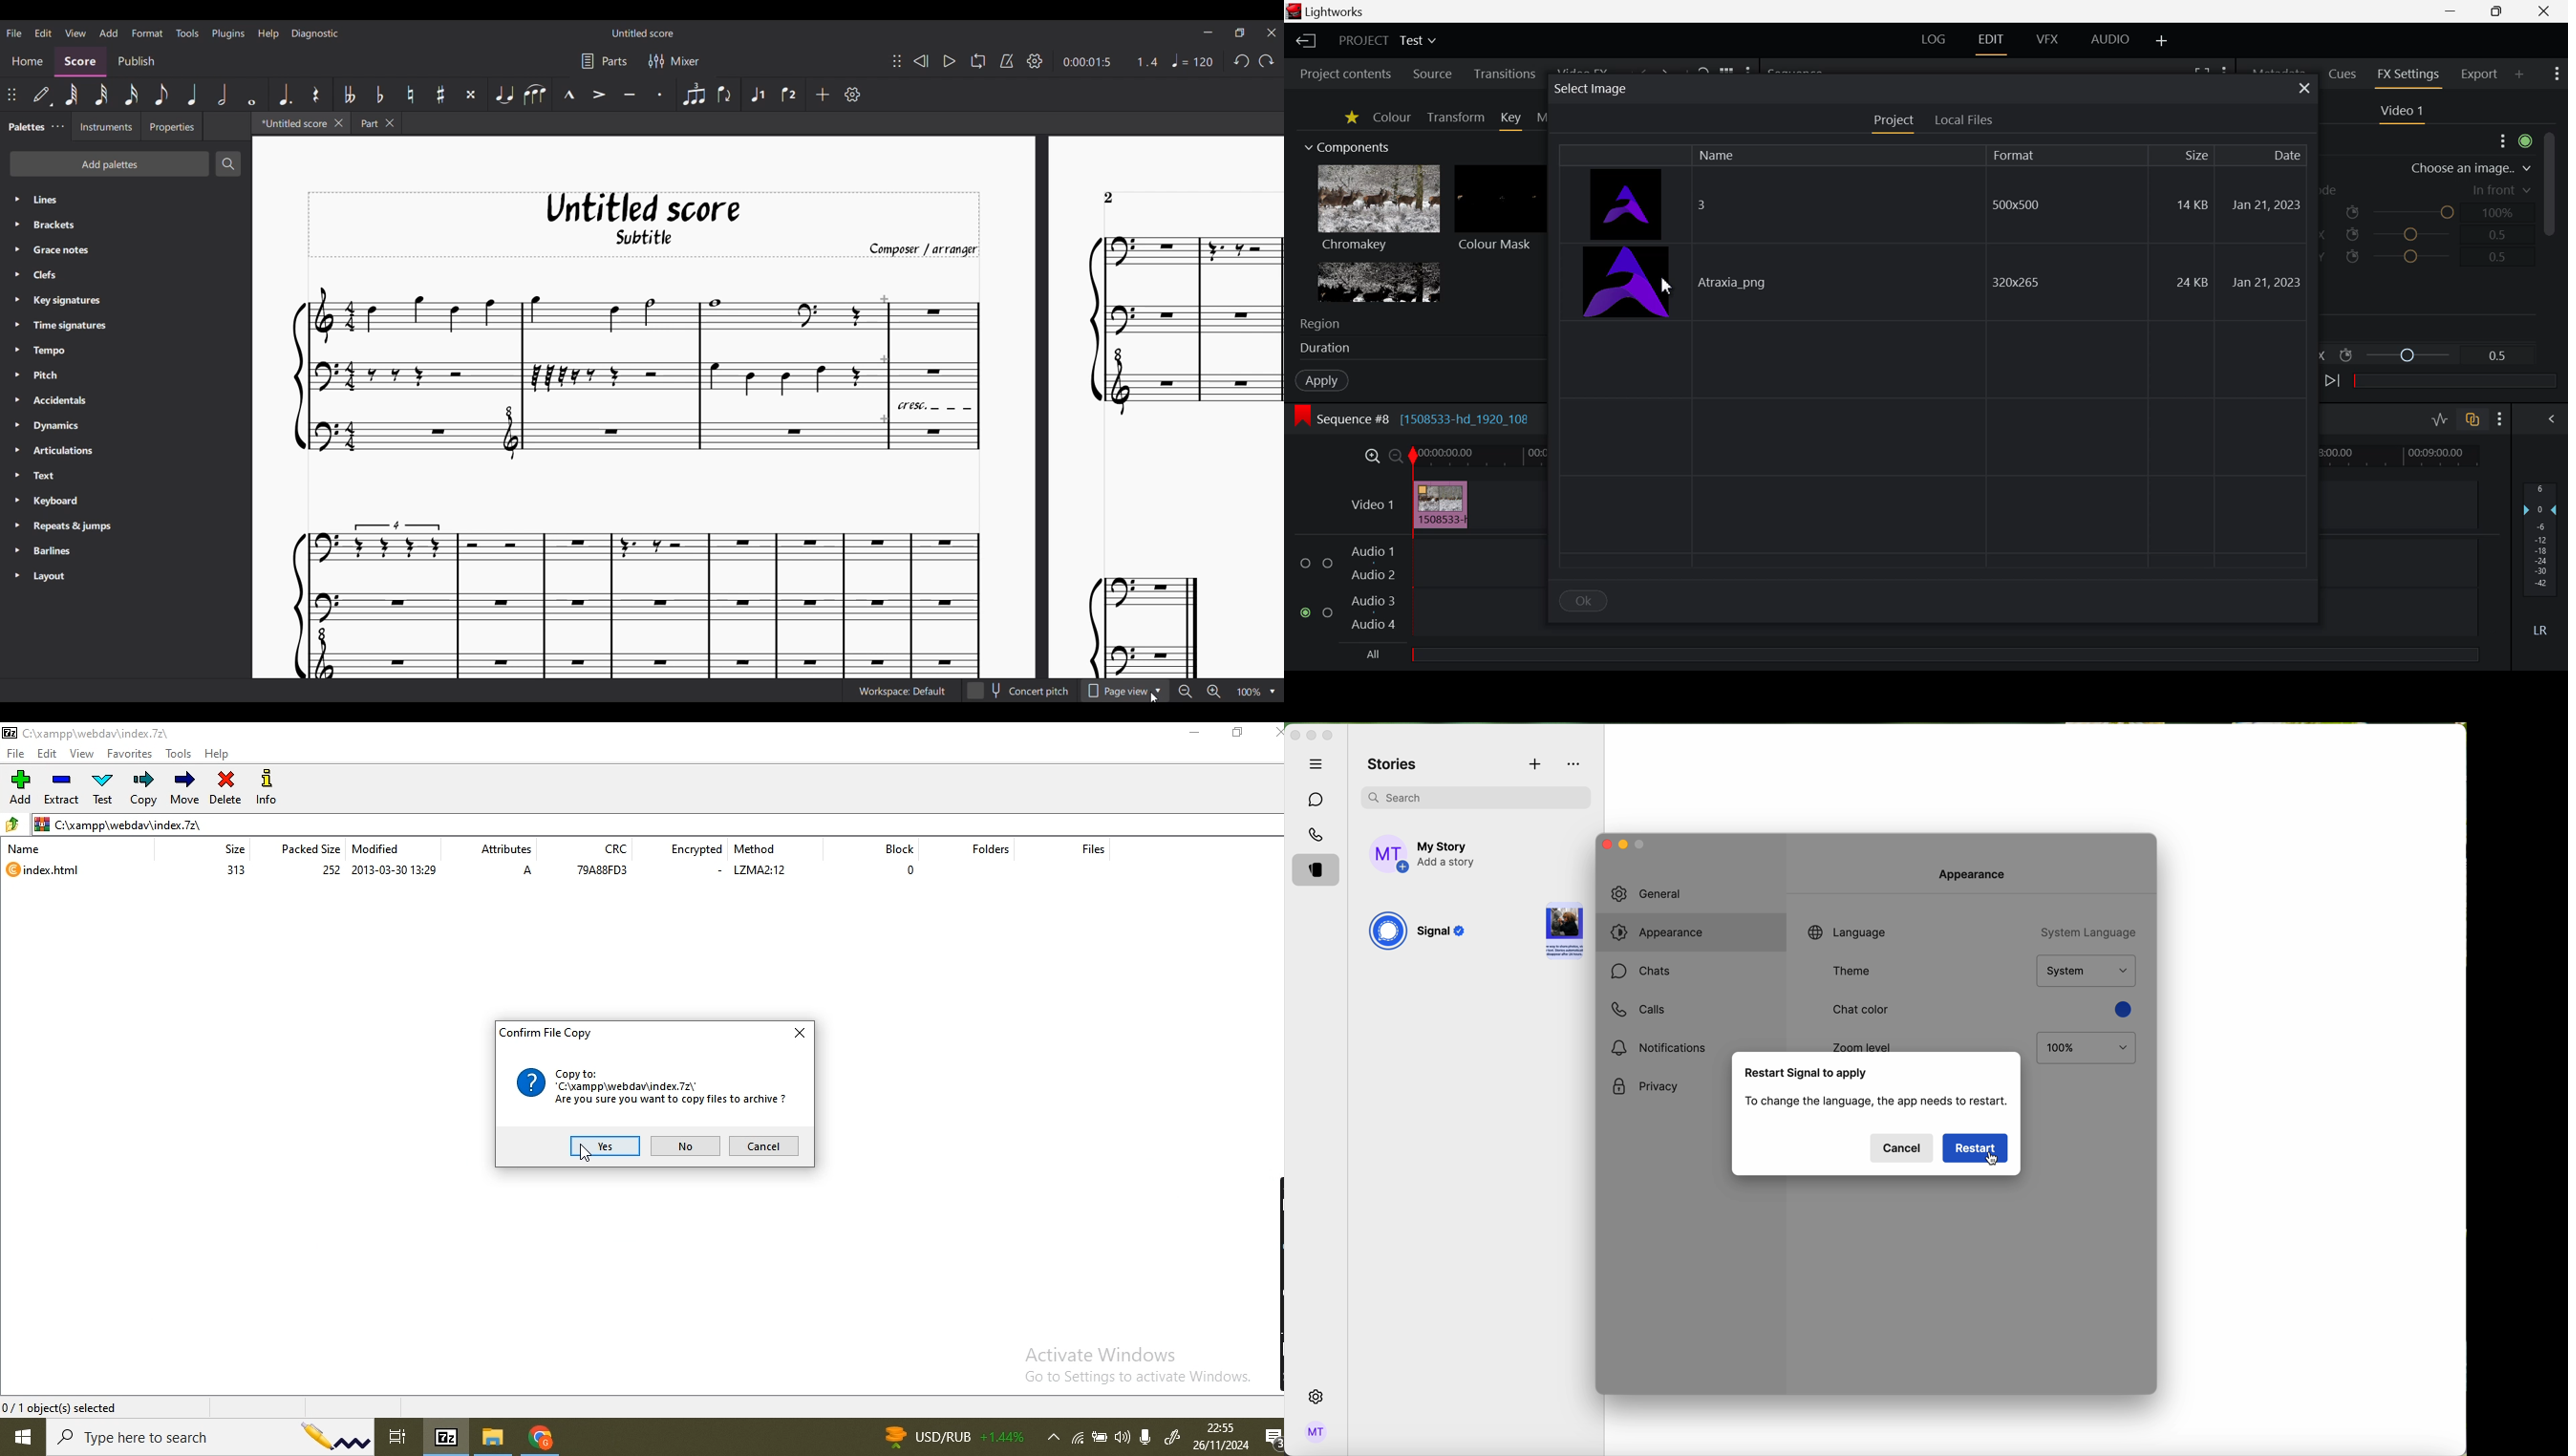 Image resolution: width=2576 pixels, height=1456 pixels. I want to click on Score section, current selection highlighted, so click(80, 62).